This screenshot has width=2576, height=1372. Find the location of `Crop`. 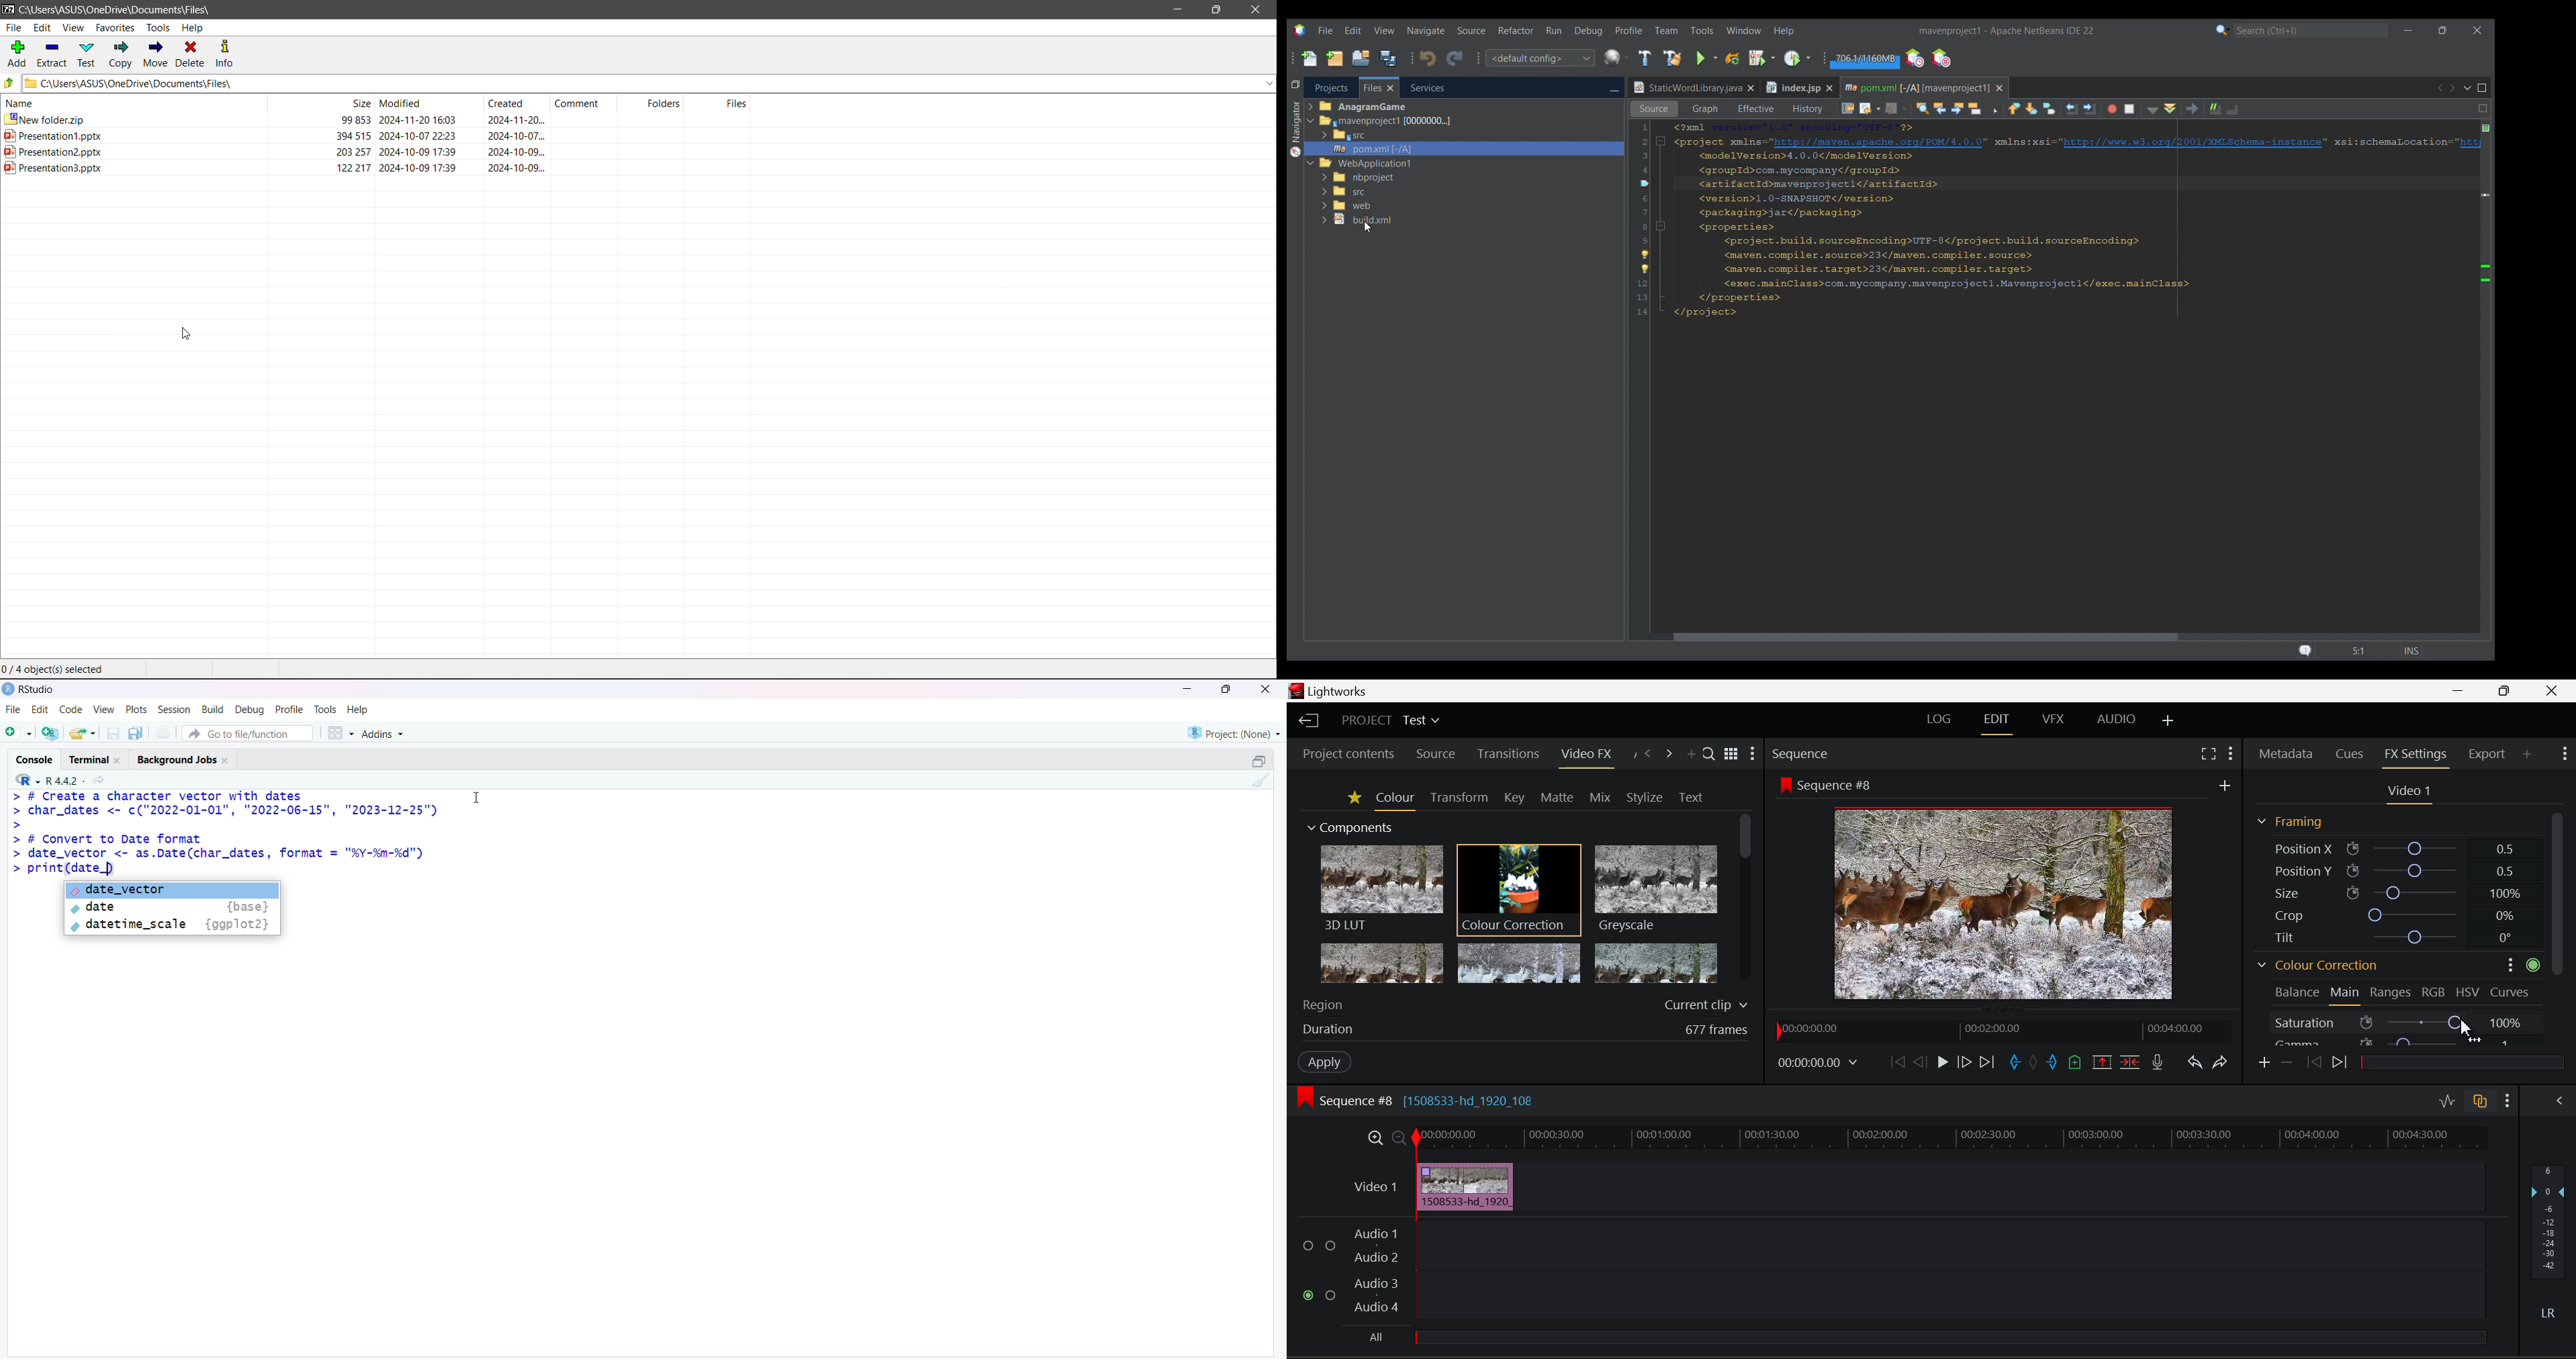

Crop is located at coordinates (2392, 914).